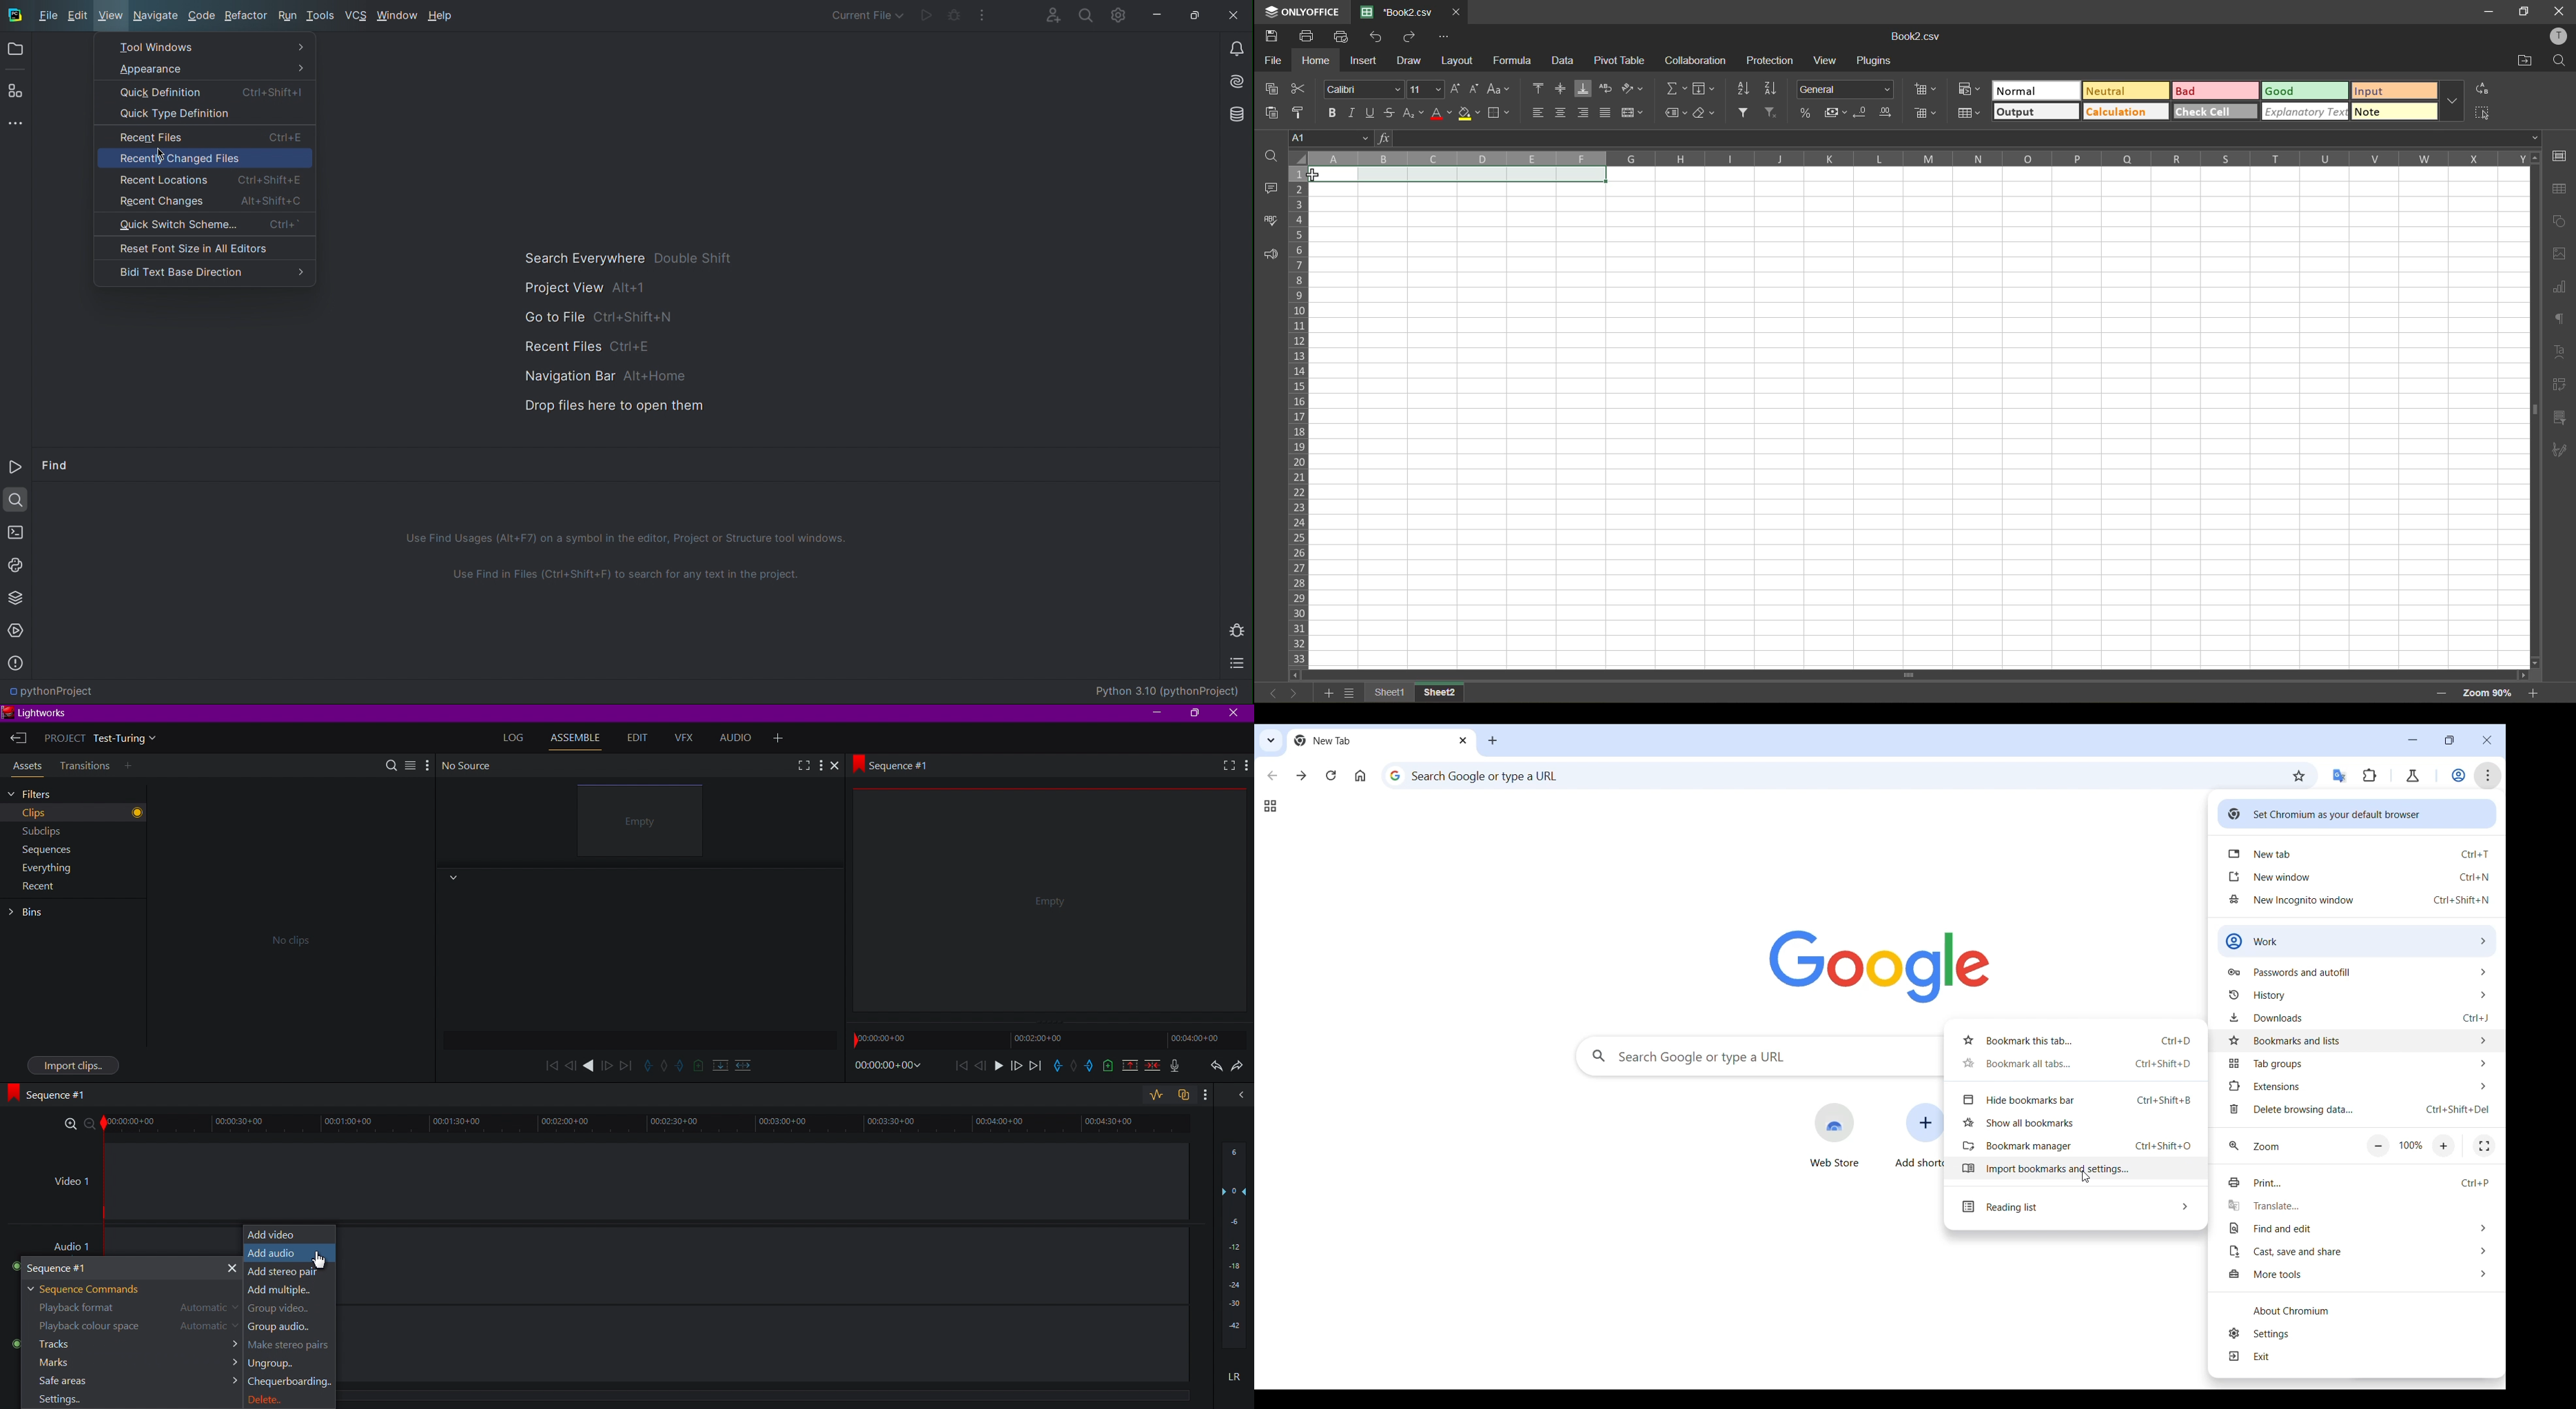 The width and height of the screenshot is (2576, 1428). I want to click on Reading list , so click(2075, 1207).